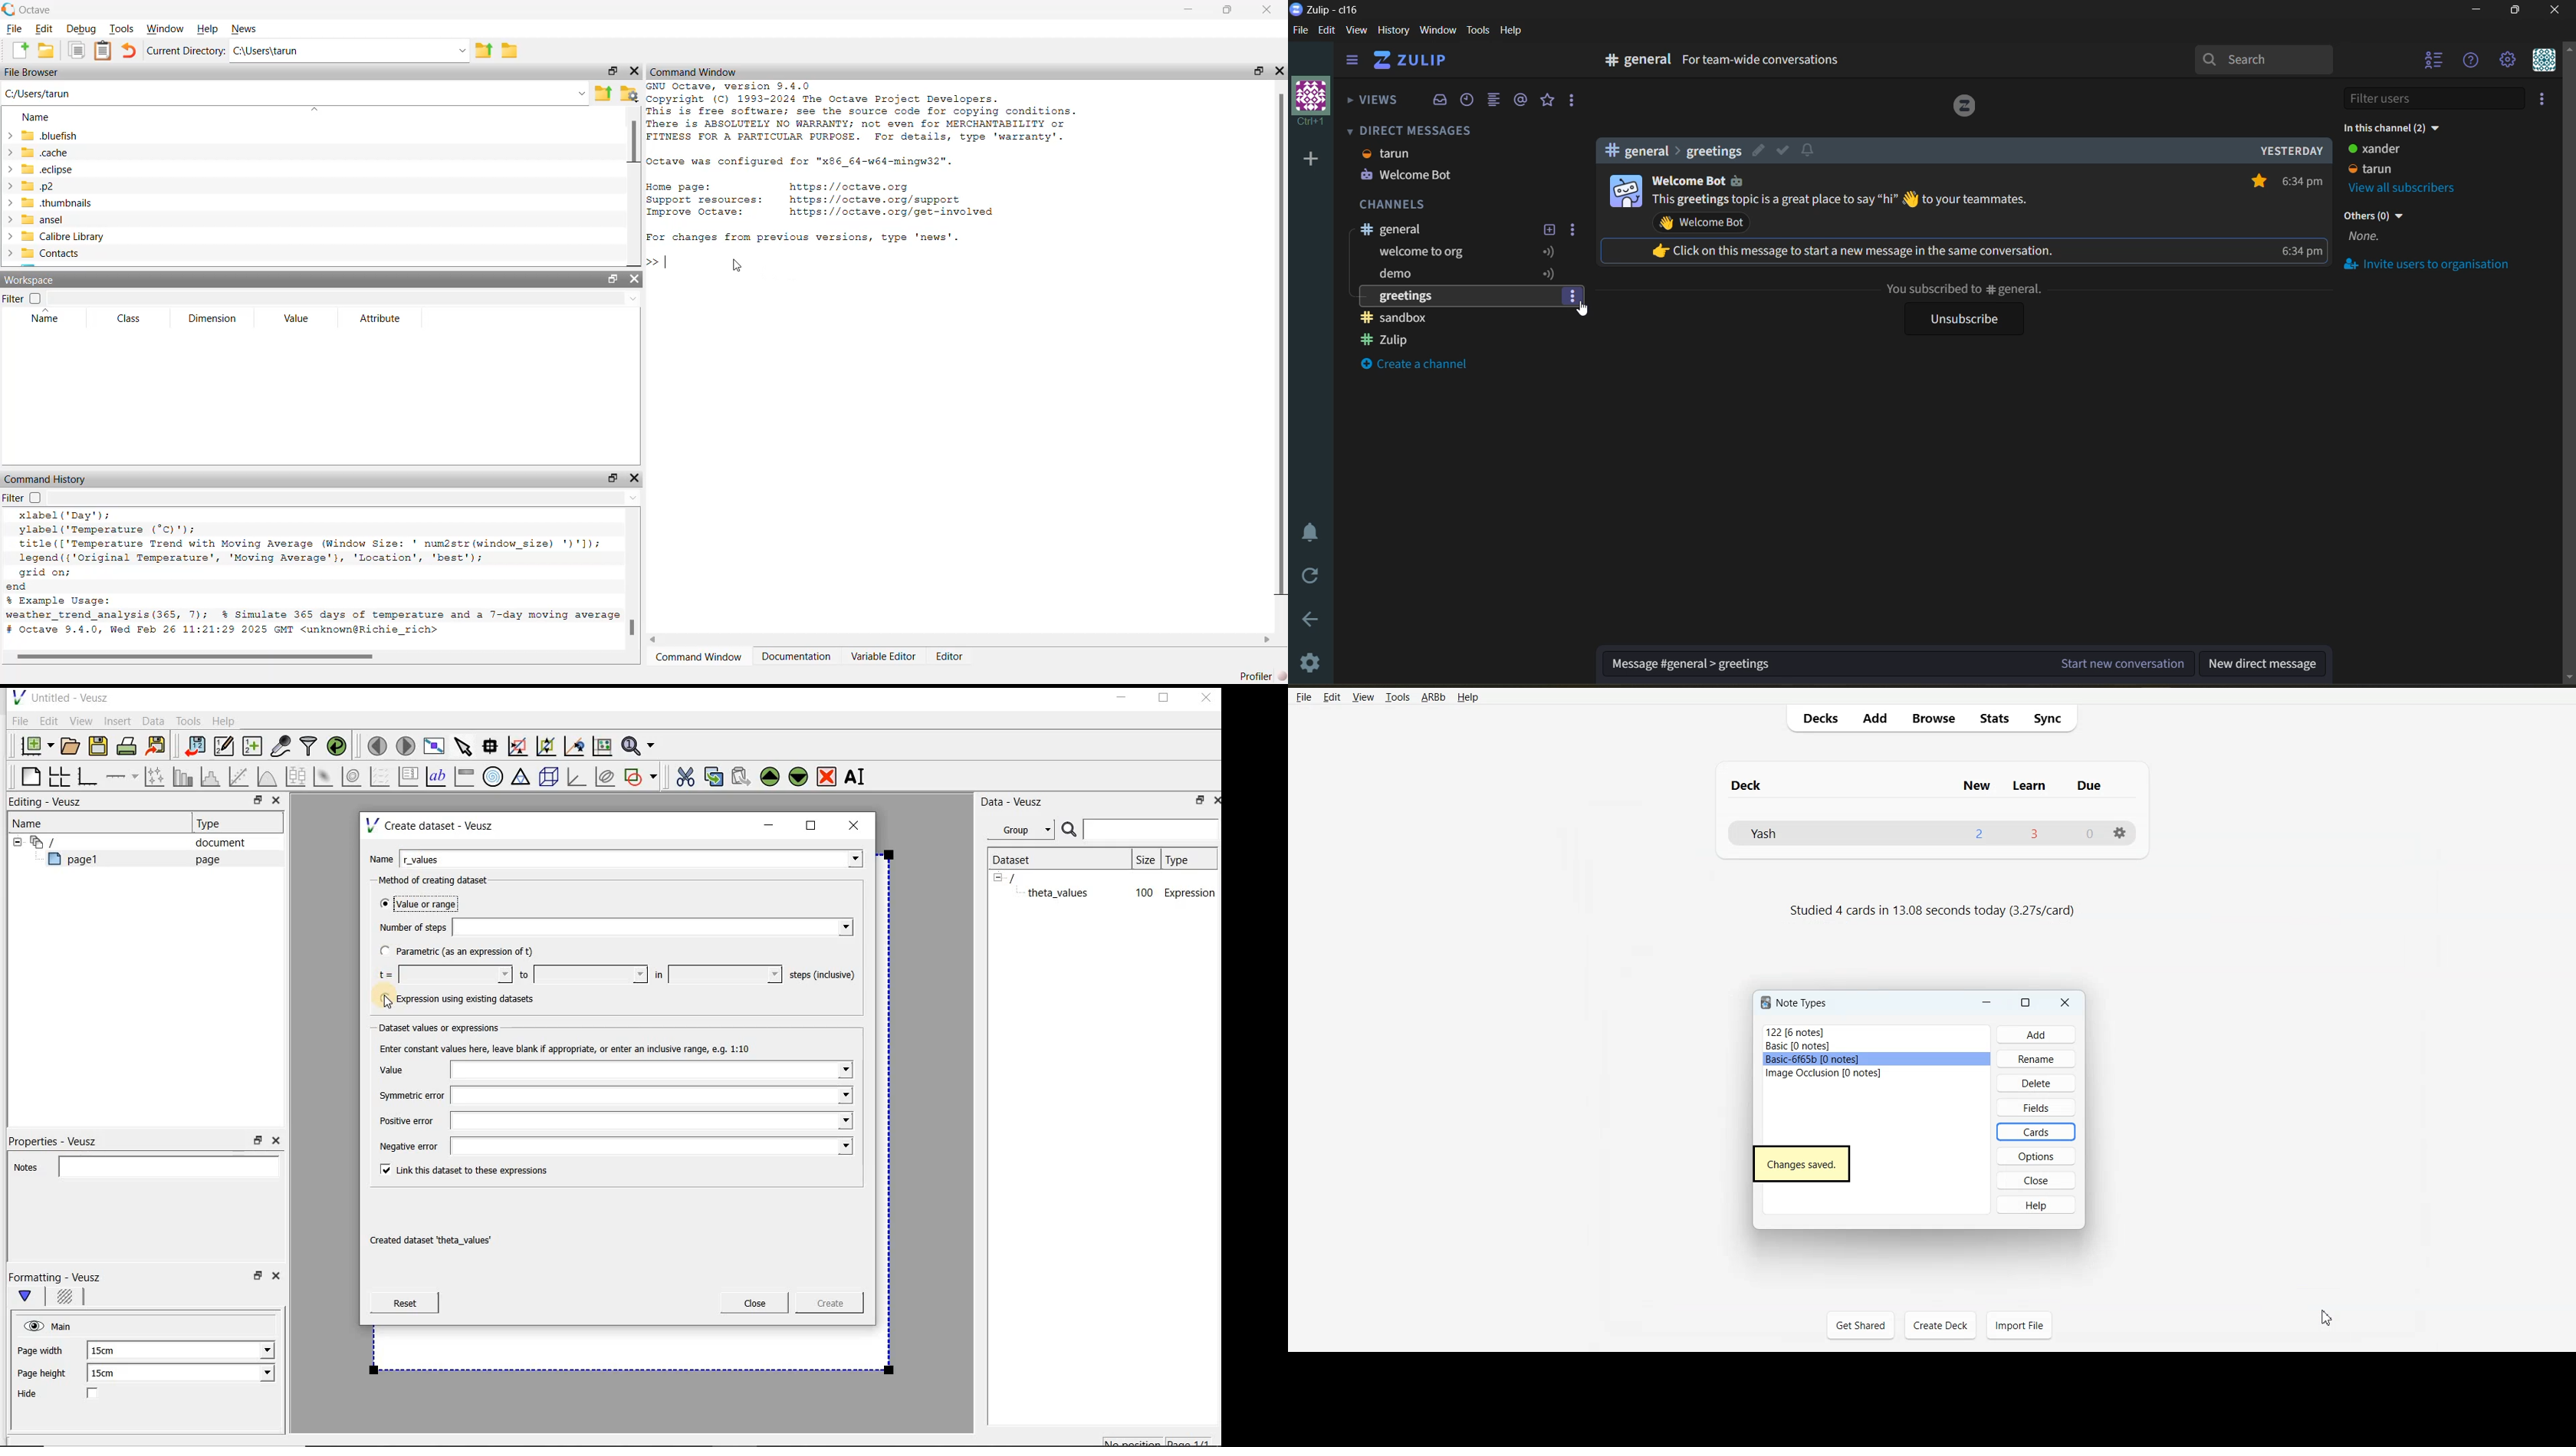  I want to click on minimize, so click(1986, 1003).